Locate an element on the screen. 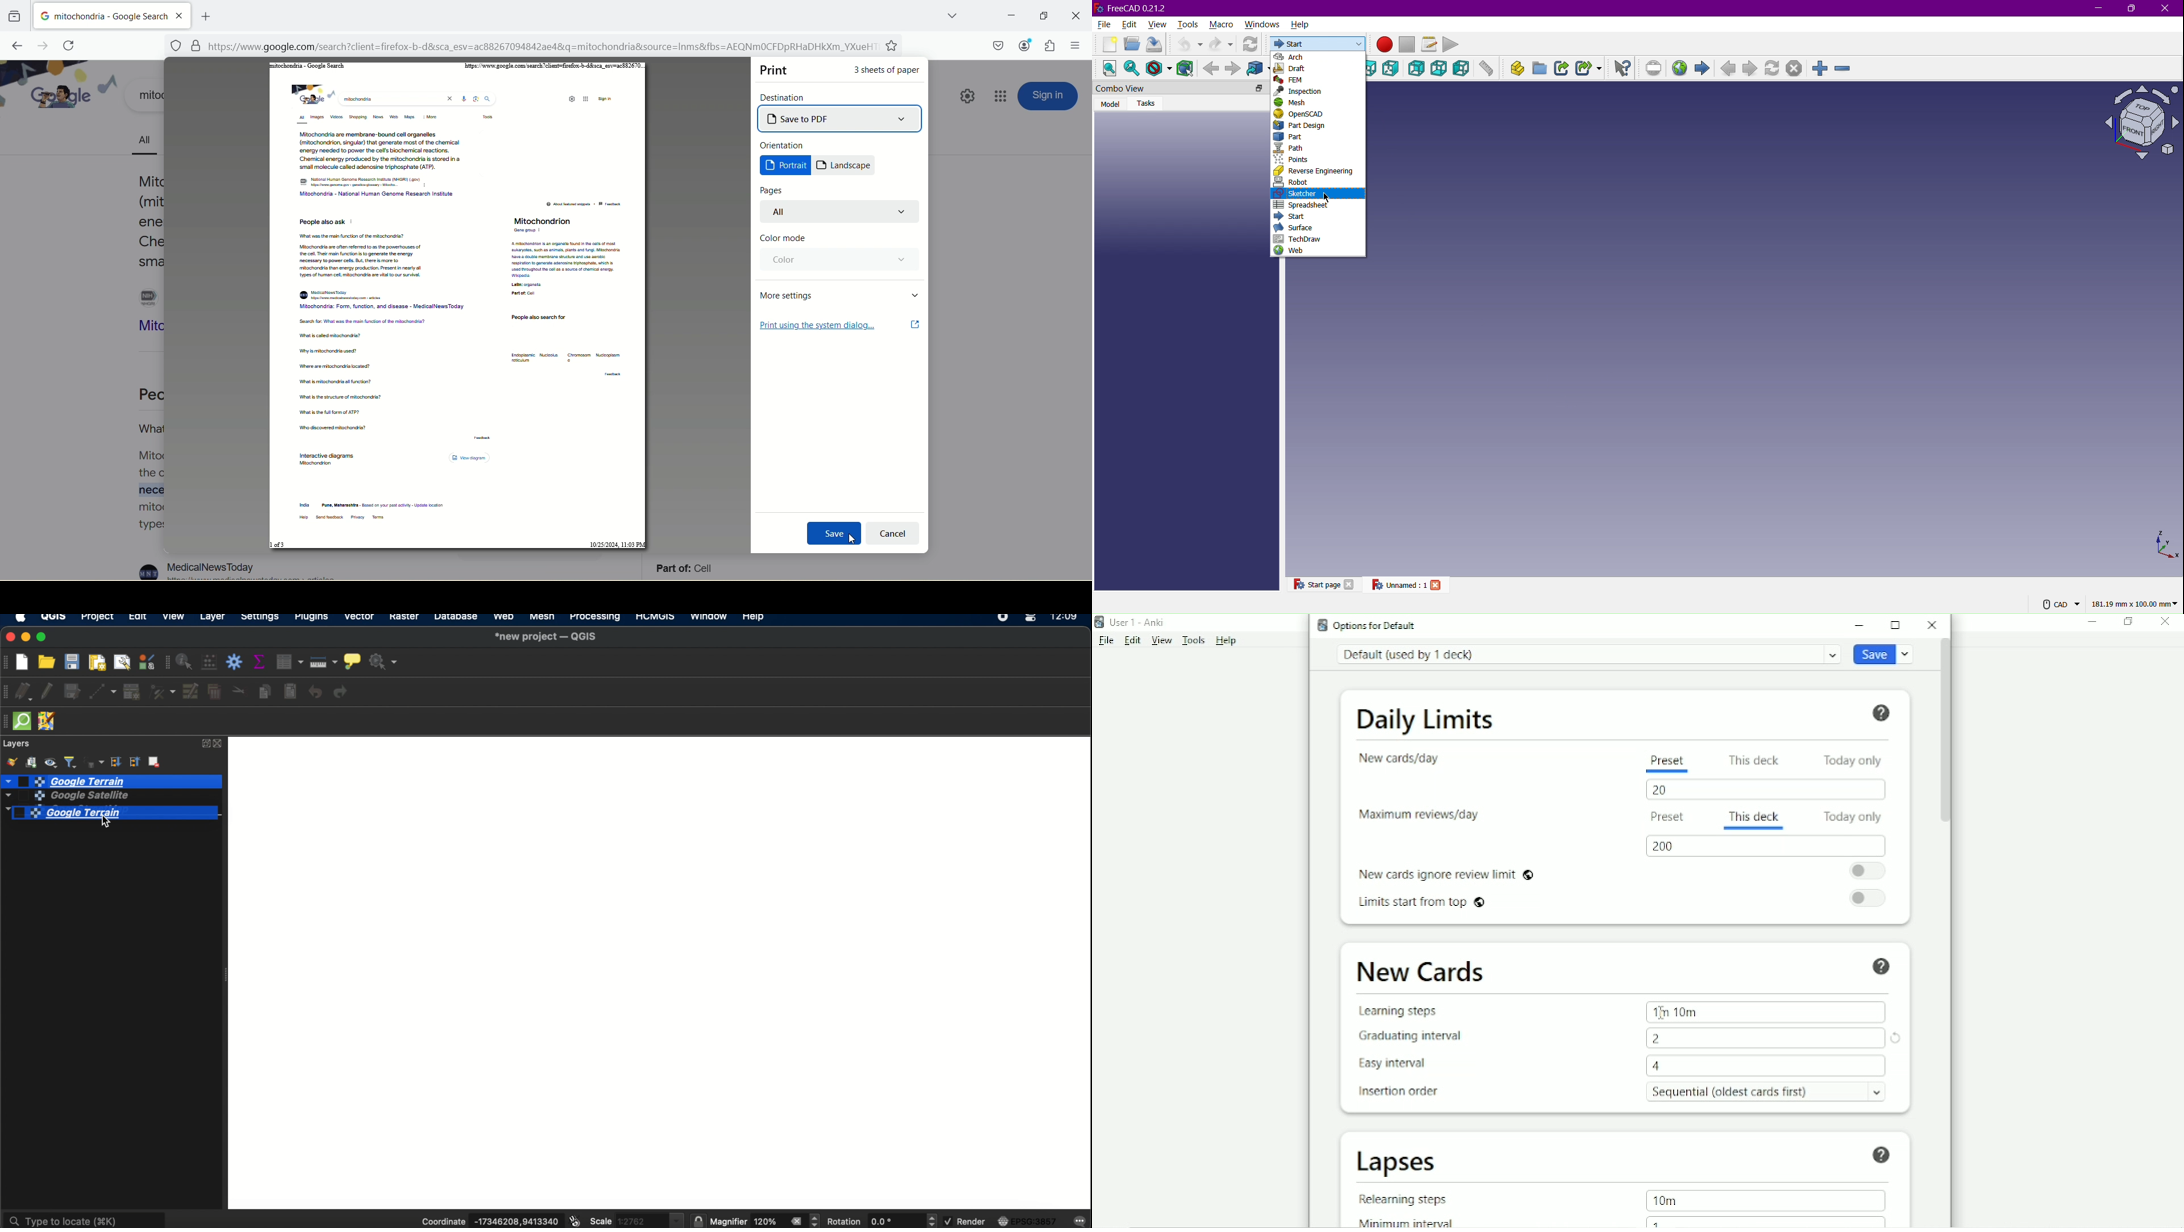  Create group is located at coordinates (1539, 67).